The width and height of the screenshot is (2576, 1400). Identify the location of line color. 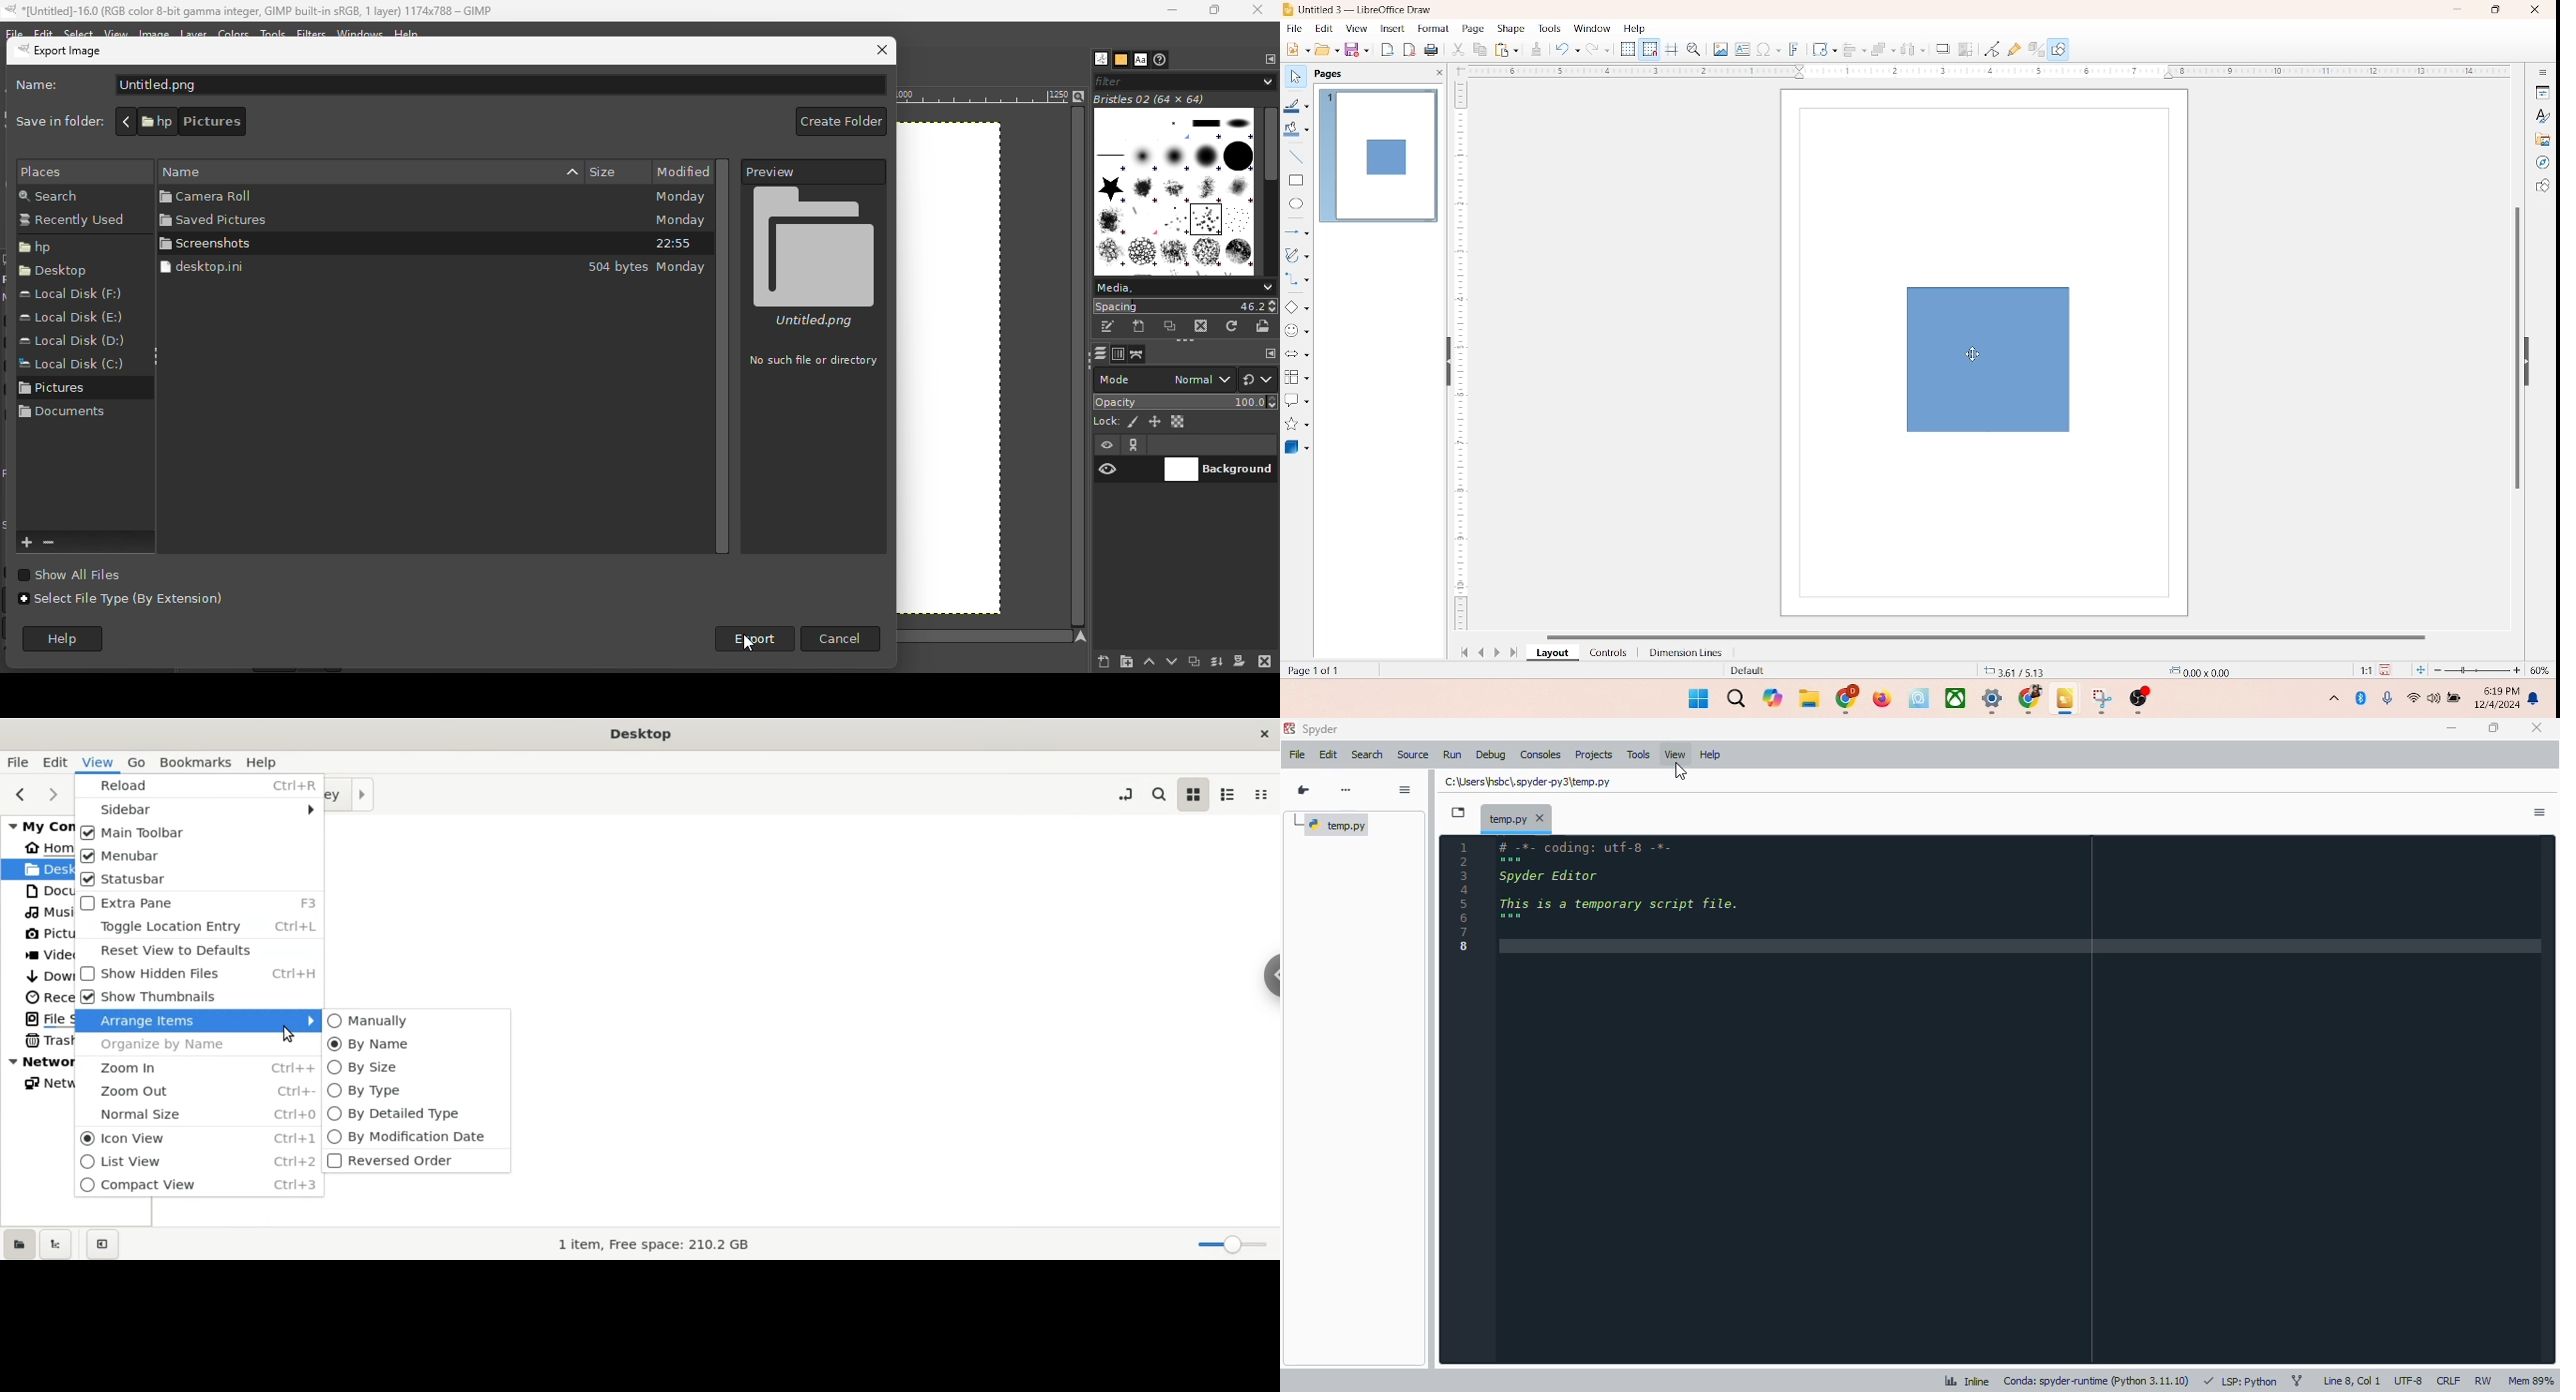
(1297, 106).